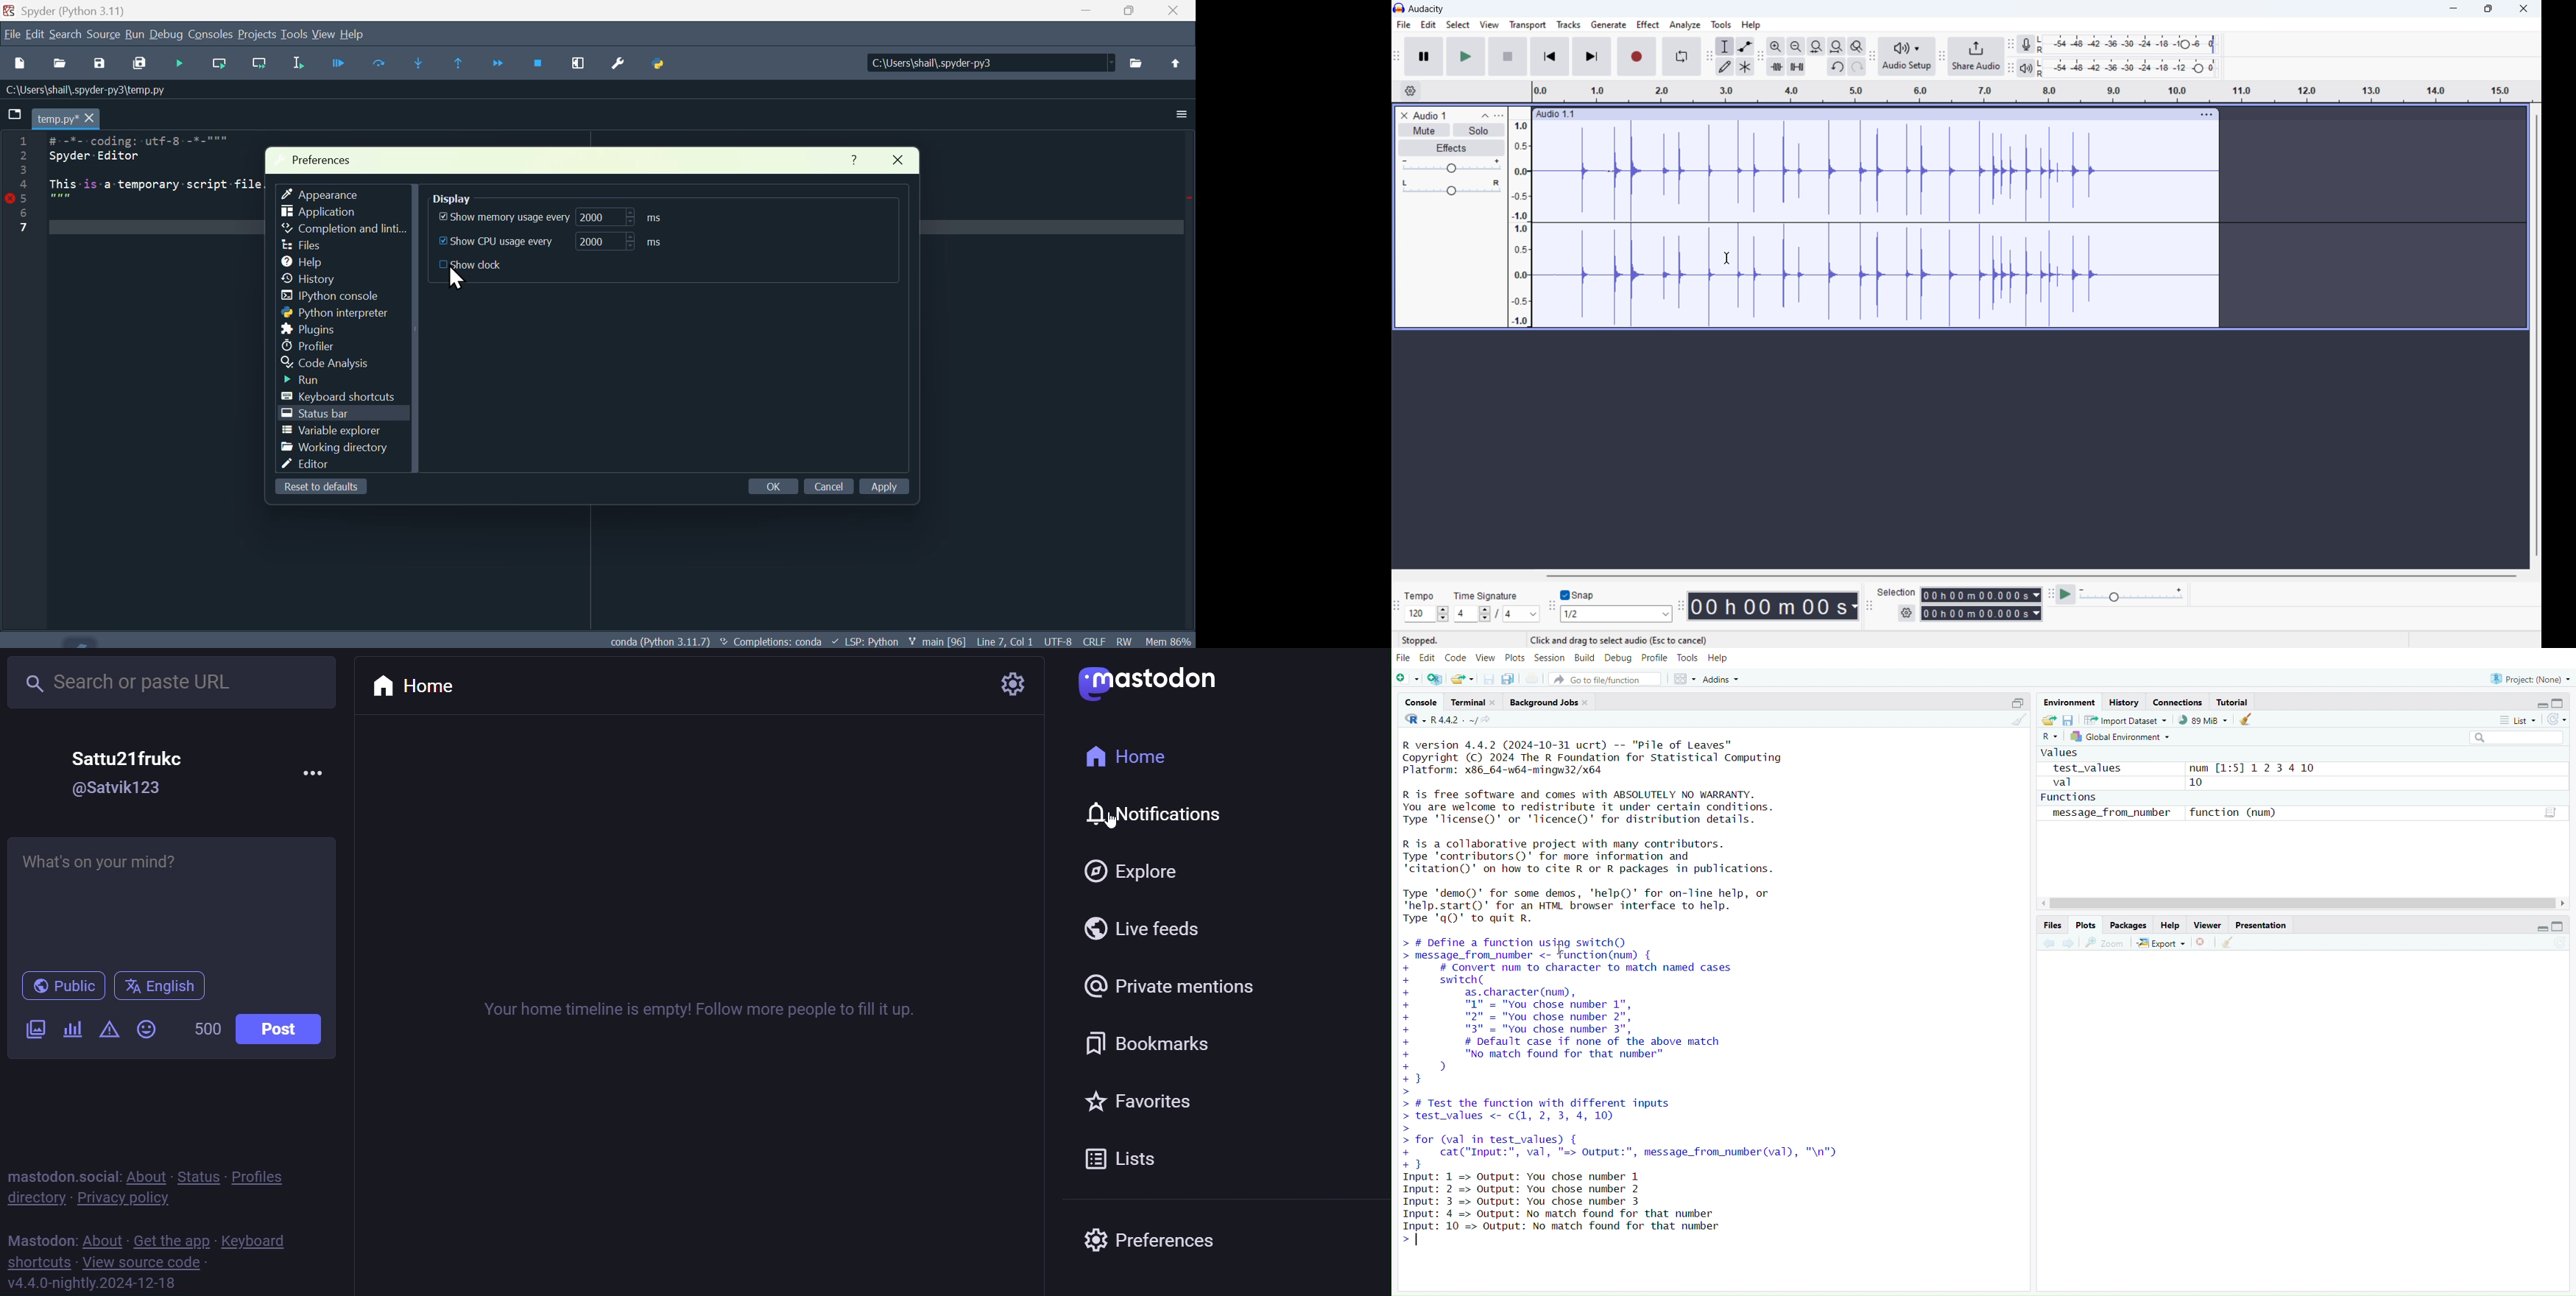 Image resolution: width=2576 pixels, height=1316 pixels. What do you see at coordinates (1705, 1052) in the screenshot?
I see `> # Define a function using switchQ
message_from_number <- “function(num) {
# Convert num to character to match named cases
switch(
as. character (num),
"1" = "You chose number 1",
"2" = "You chose number 2",
"3" = "You chose number 3",
# Default case if none of the above match
"No match found for that number"
d)
3
# Test the function with different inputs
test_values <- c(1, 2, 3, 4, 10)
for (val in test_values) {
cat("Input:", val, "=> Output:", message_from_number(val), "\n")
Bl` at bounding box center [1705, 1052].